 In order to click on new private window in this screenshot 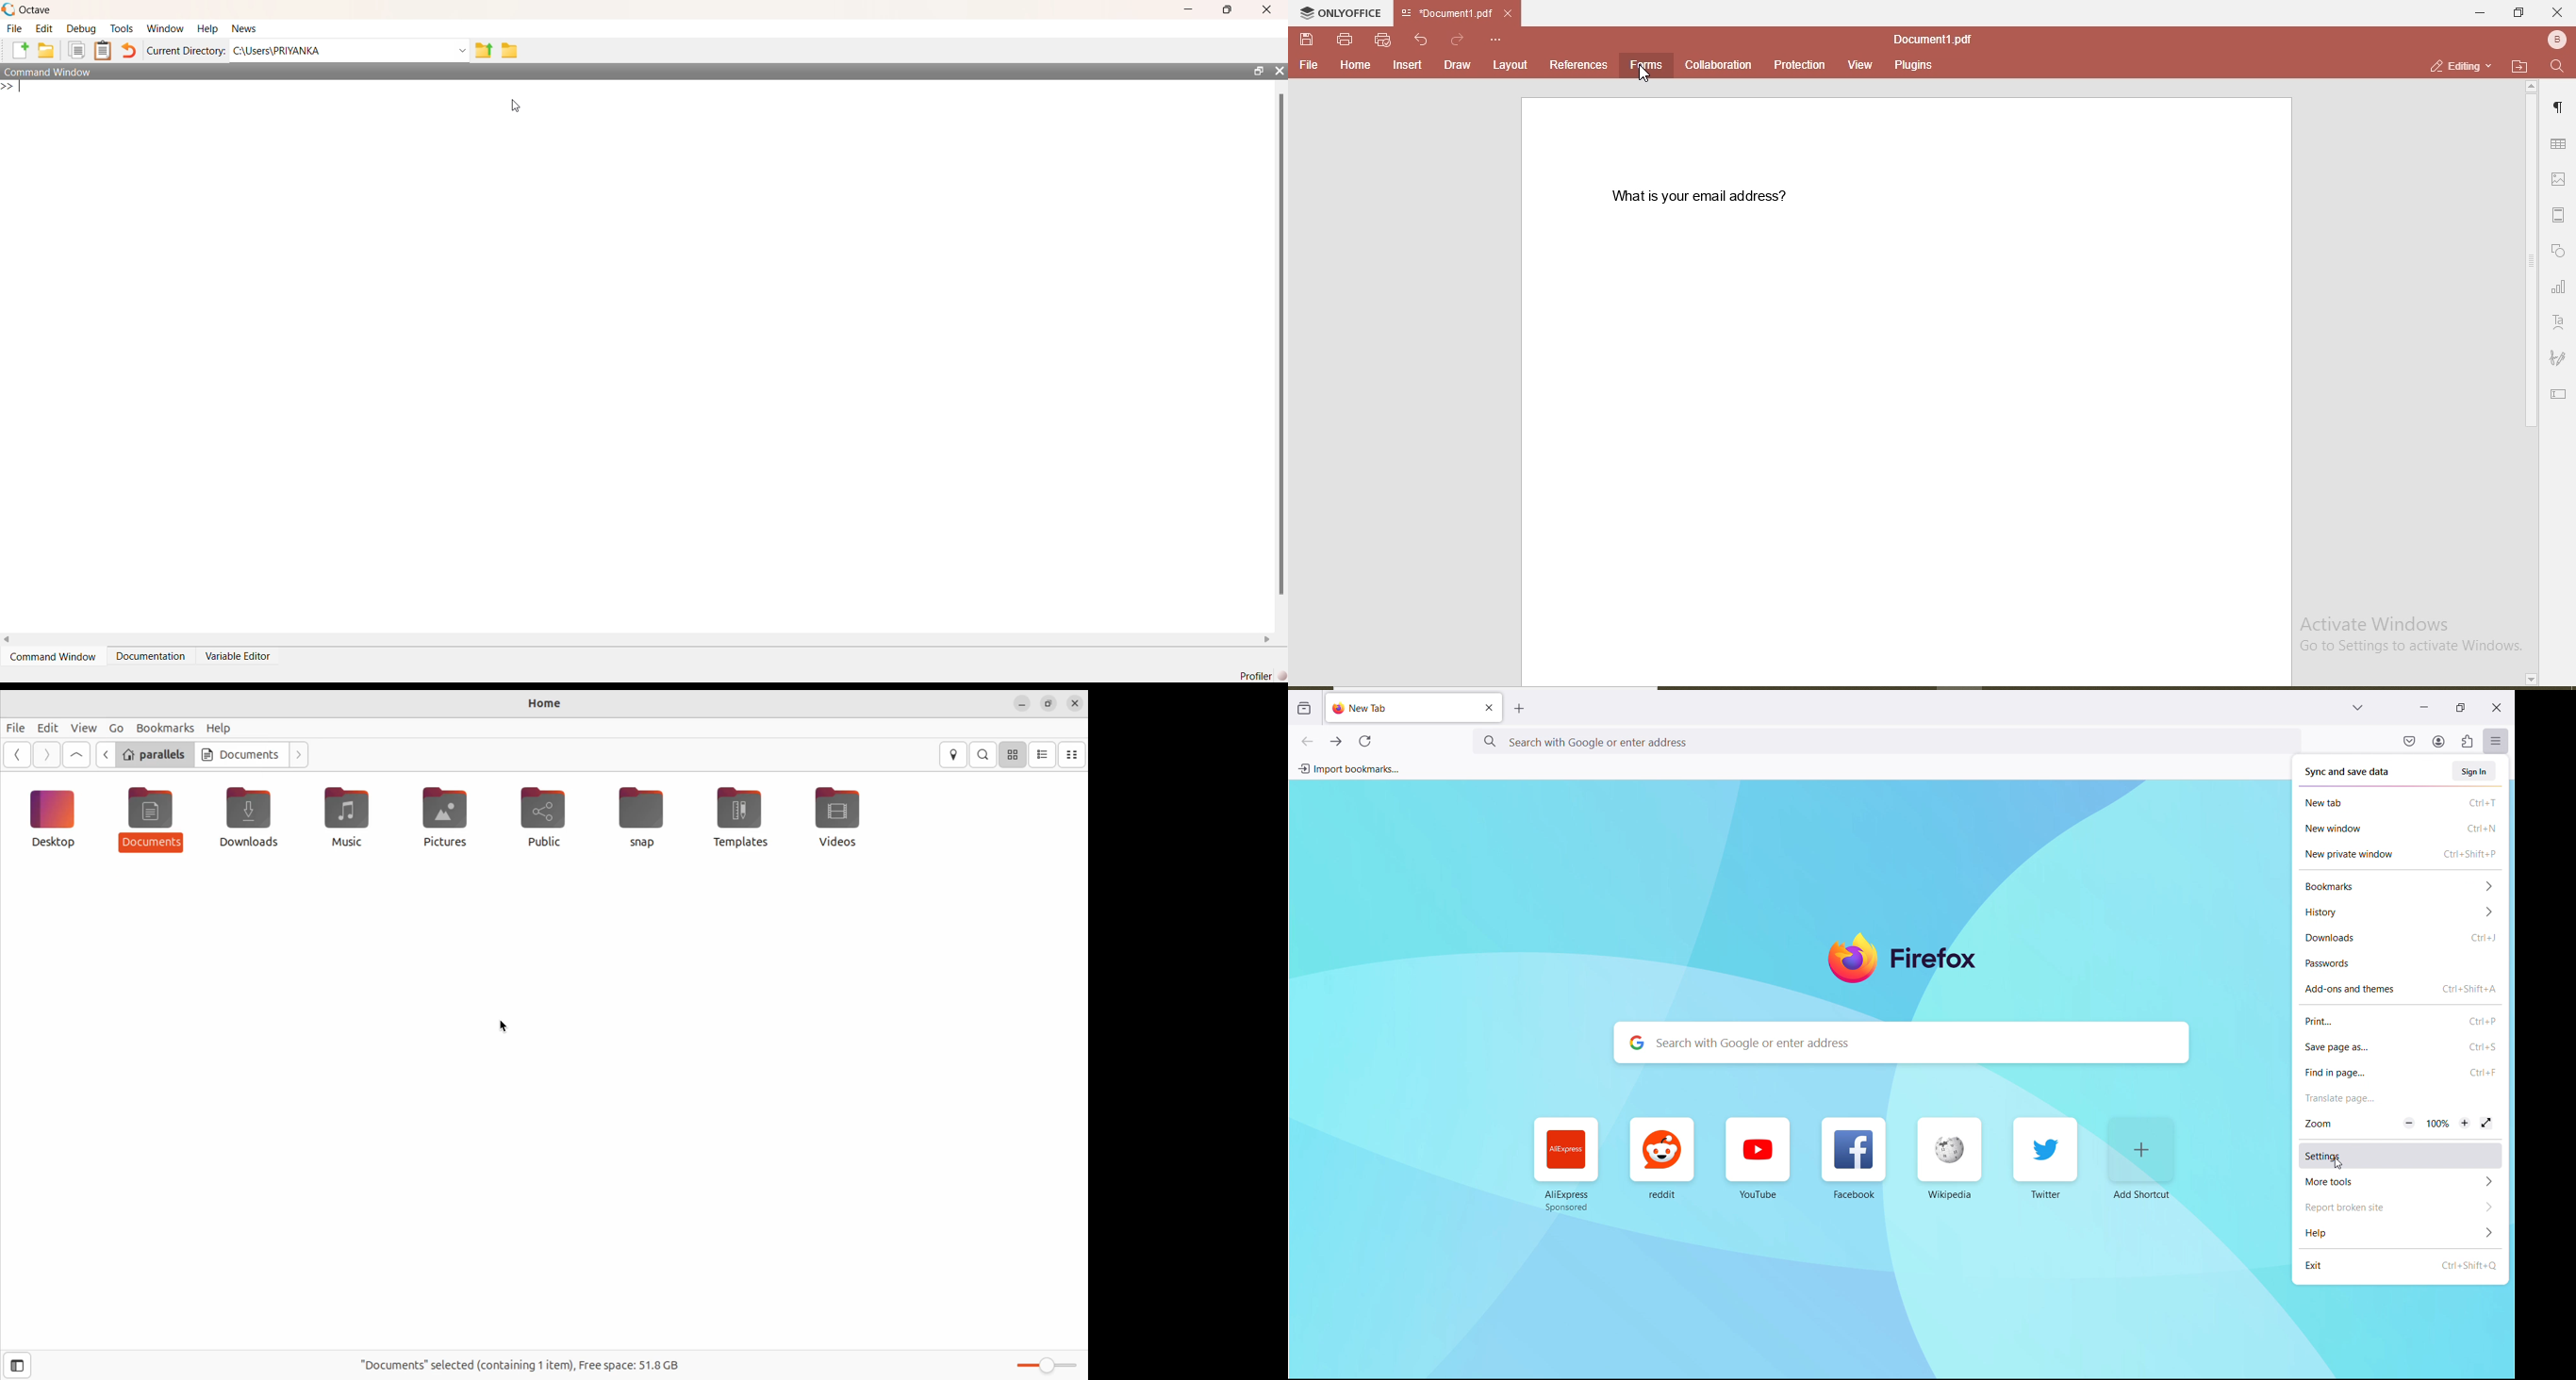, I will do `click(2401, 854)`.